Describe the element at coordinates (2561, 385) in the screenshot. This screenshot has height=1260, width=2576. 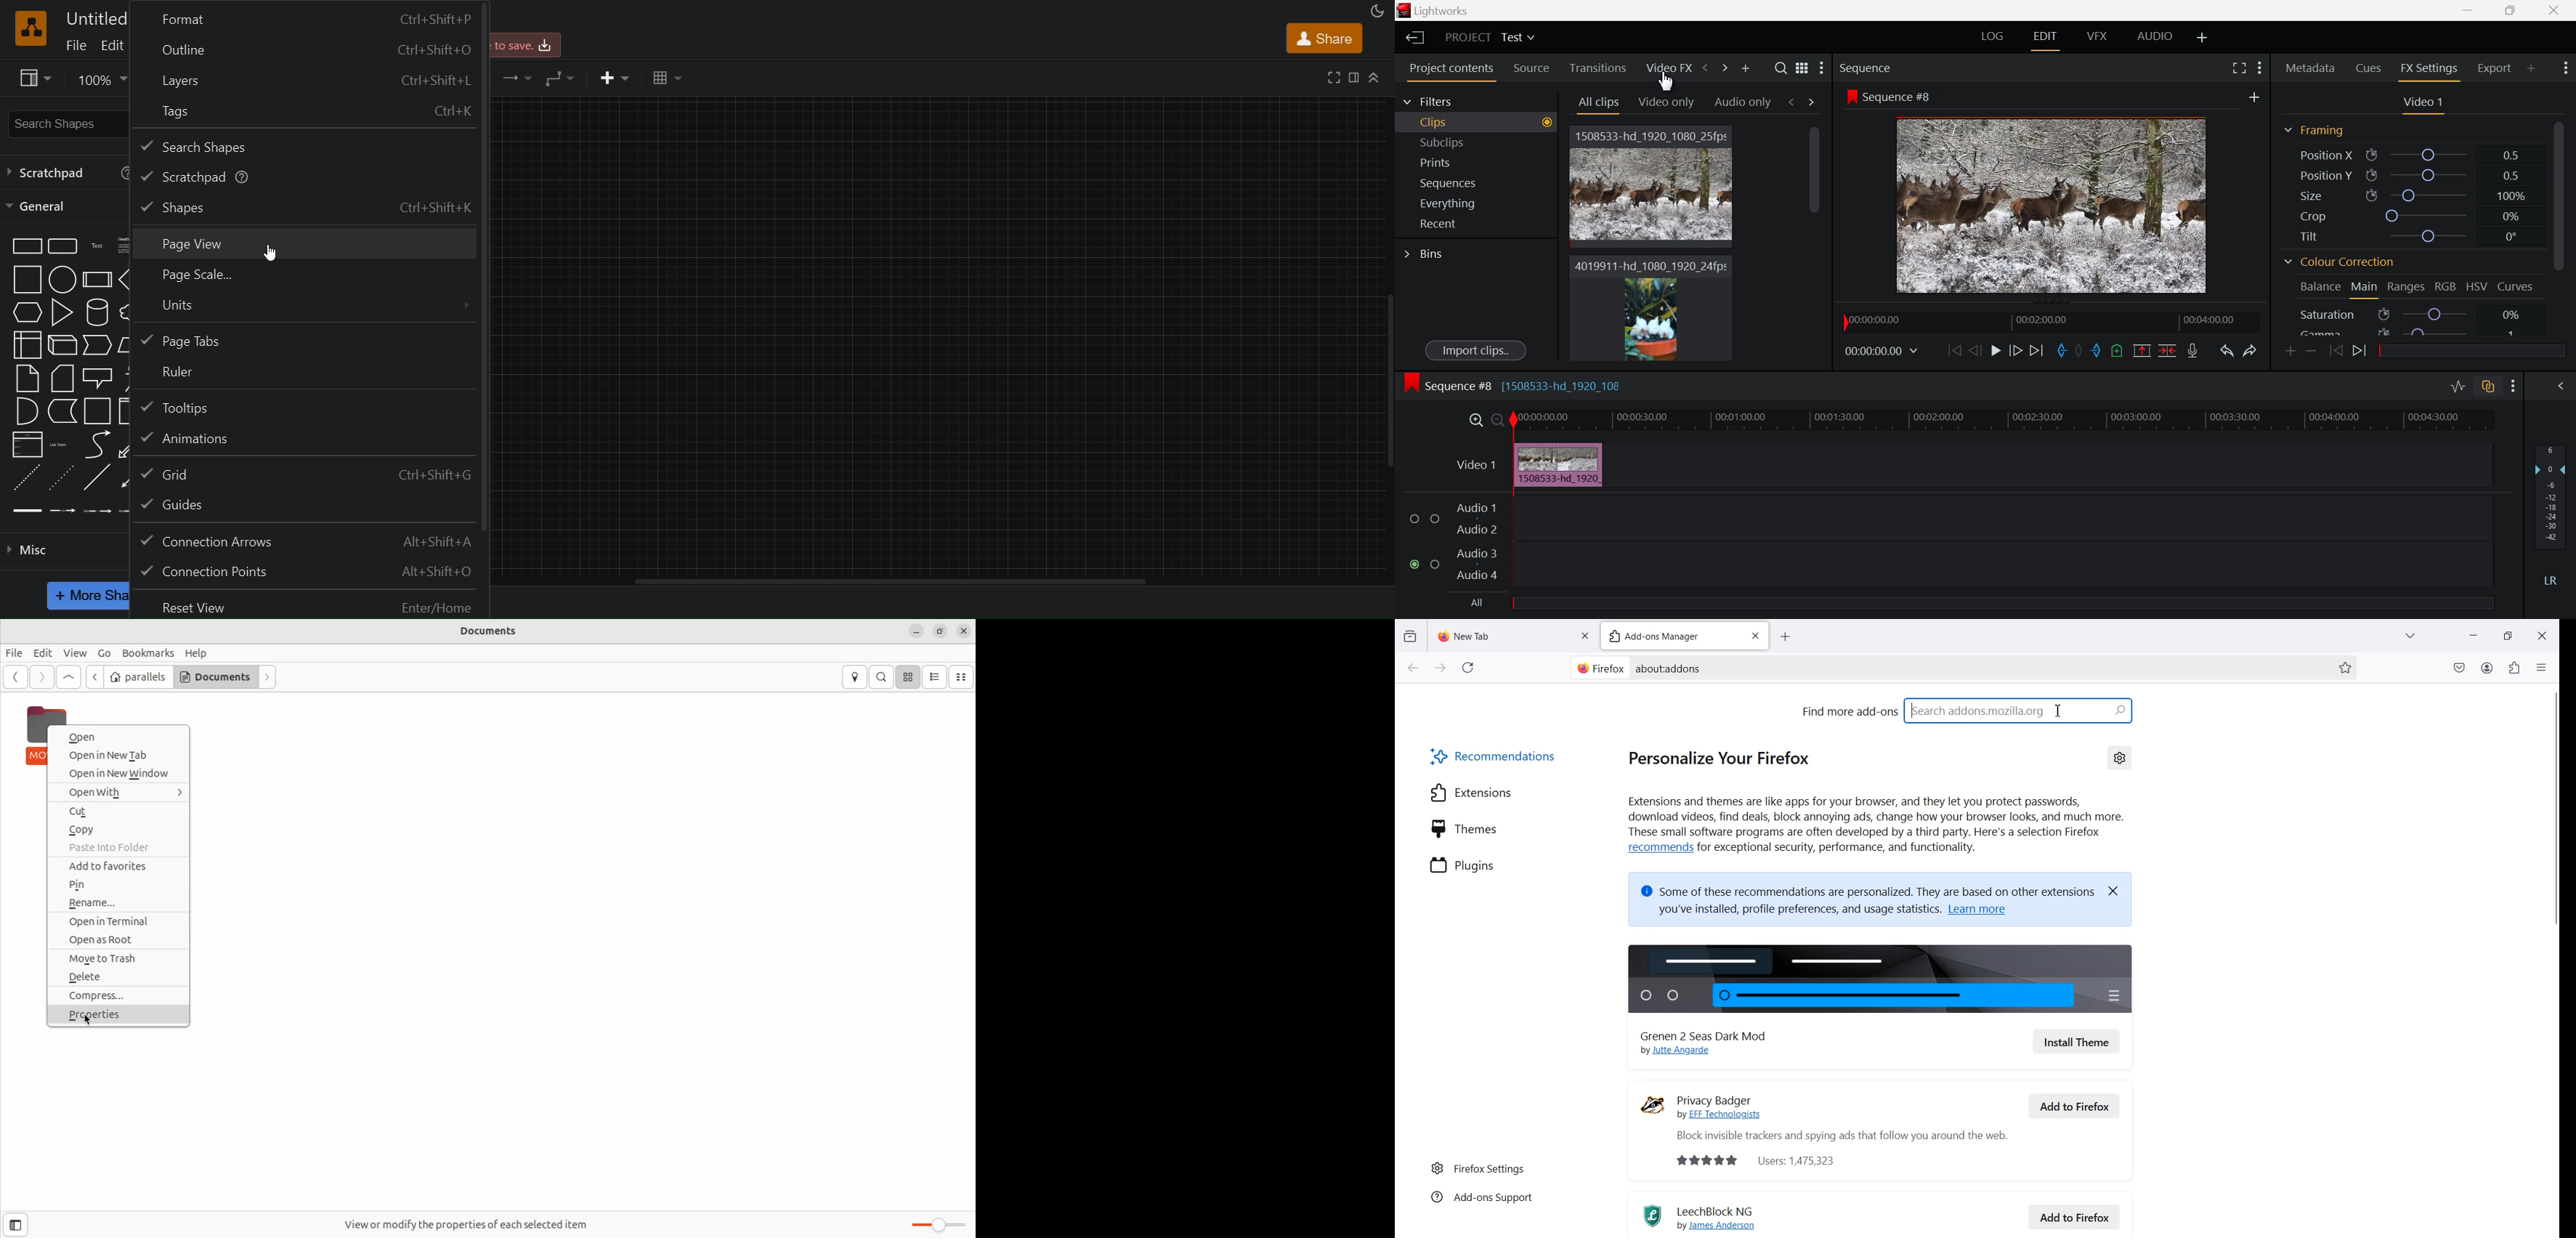
I see `Show Audio Mix` at that location.